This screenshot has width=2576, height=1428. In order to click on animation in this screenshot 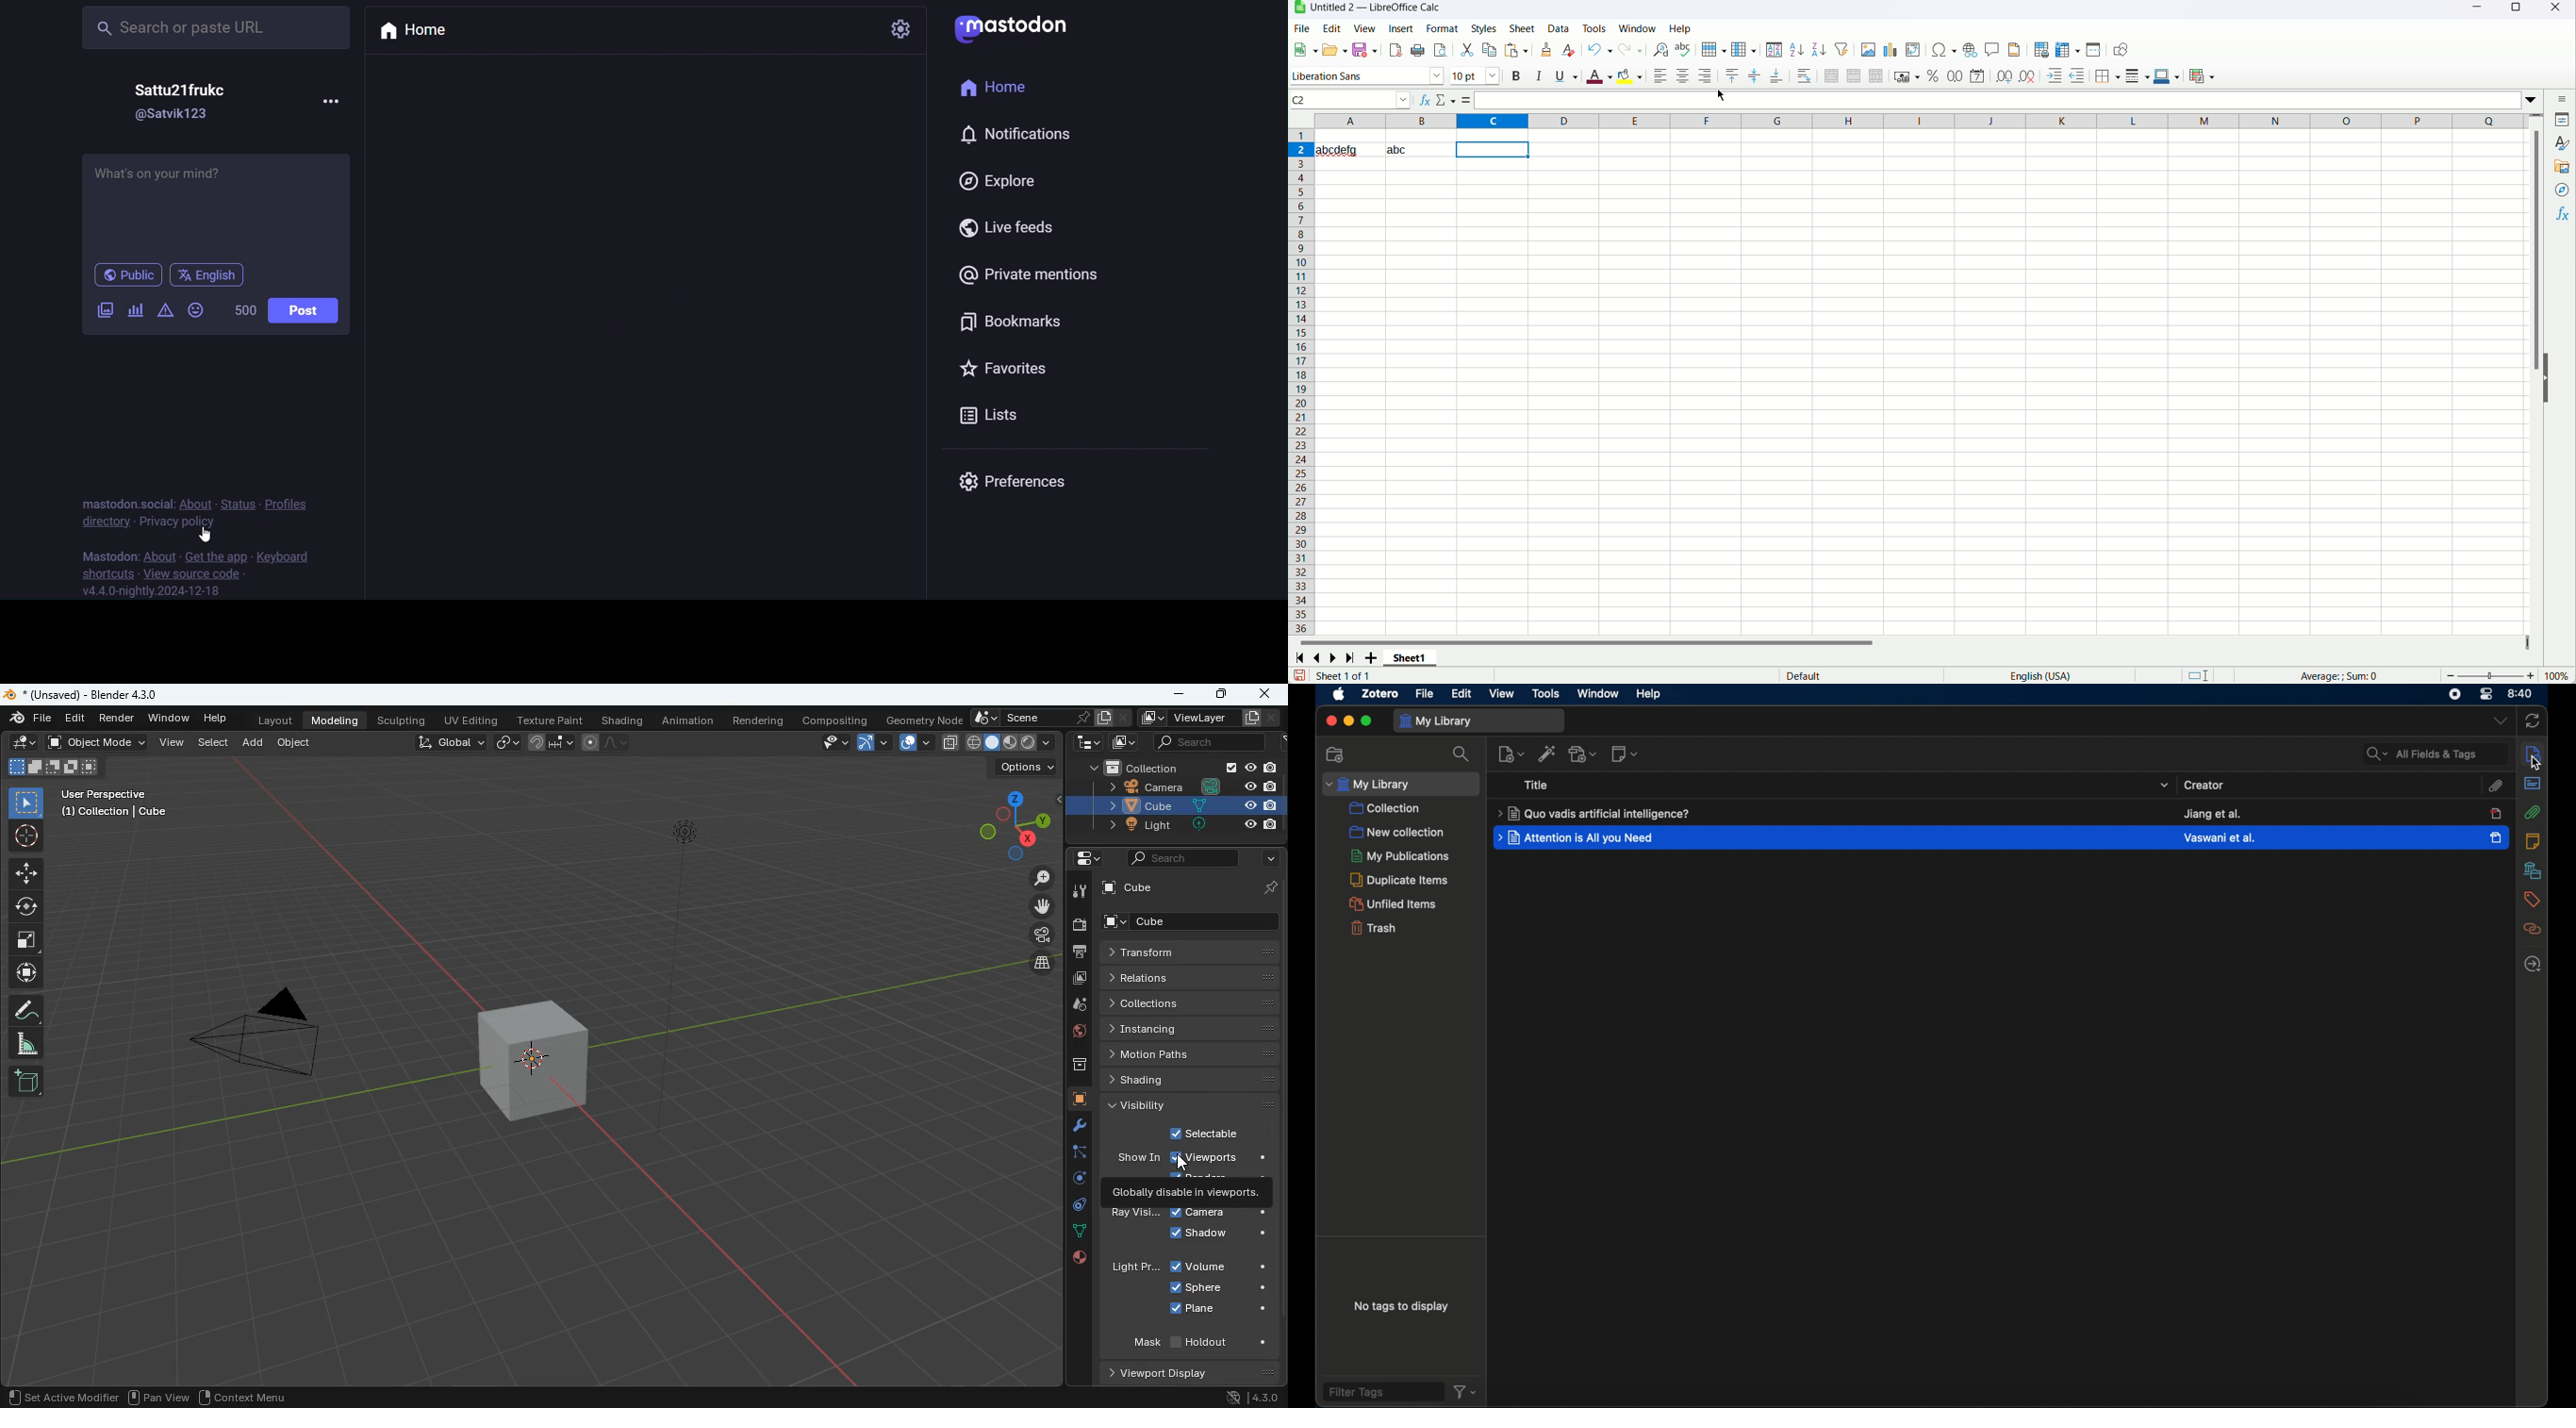, I will do `click(691, 721)`.